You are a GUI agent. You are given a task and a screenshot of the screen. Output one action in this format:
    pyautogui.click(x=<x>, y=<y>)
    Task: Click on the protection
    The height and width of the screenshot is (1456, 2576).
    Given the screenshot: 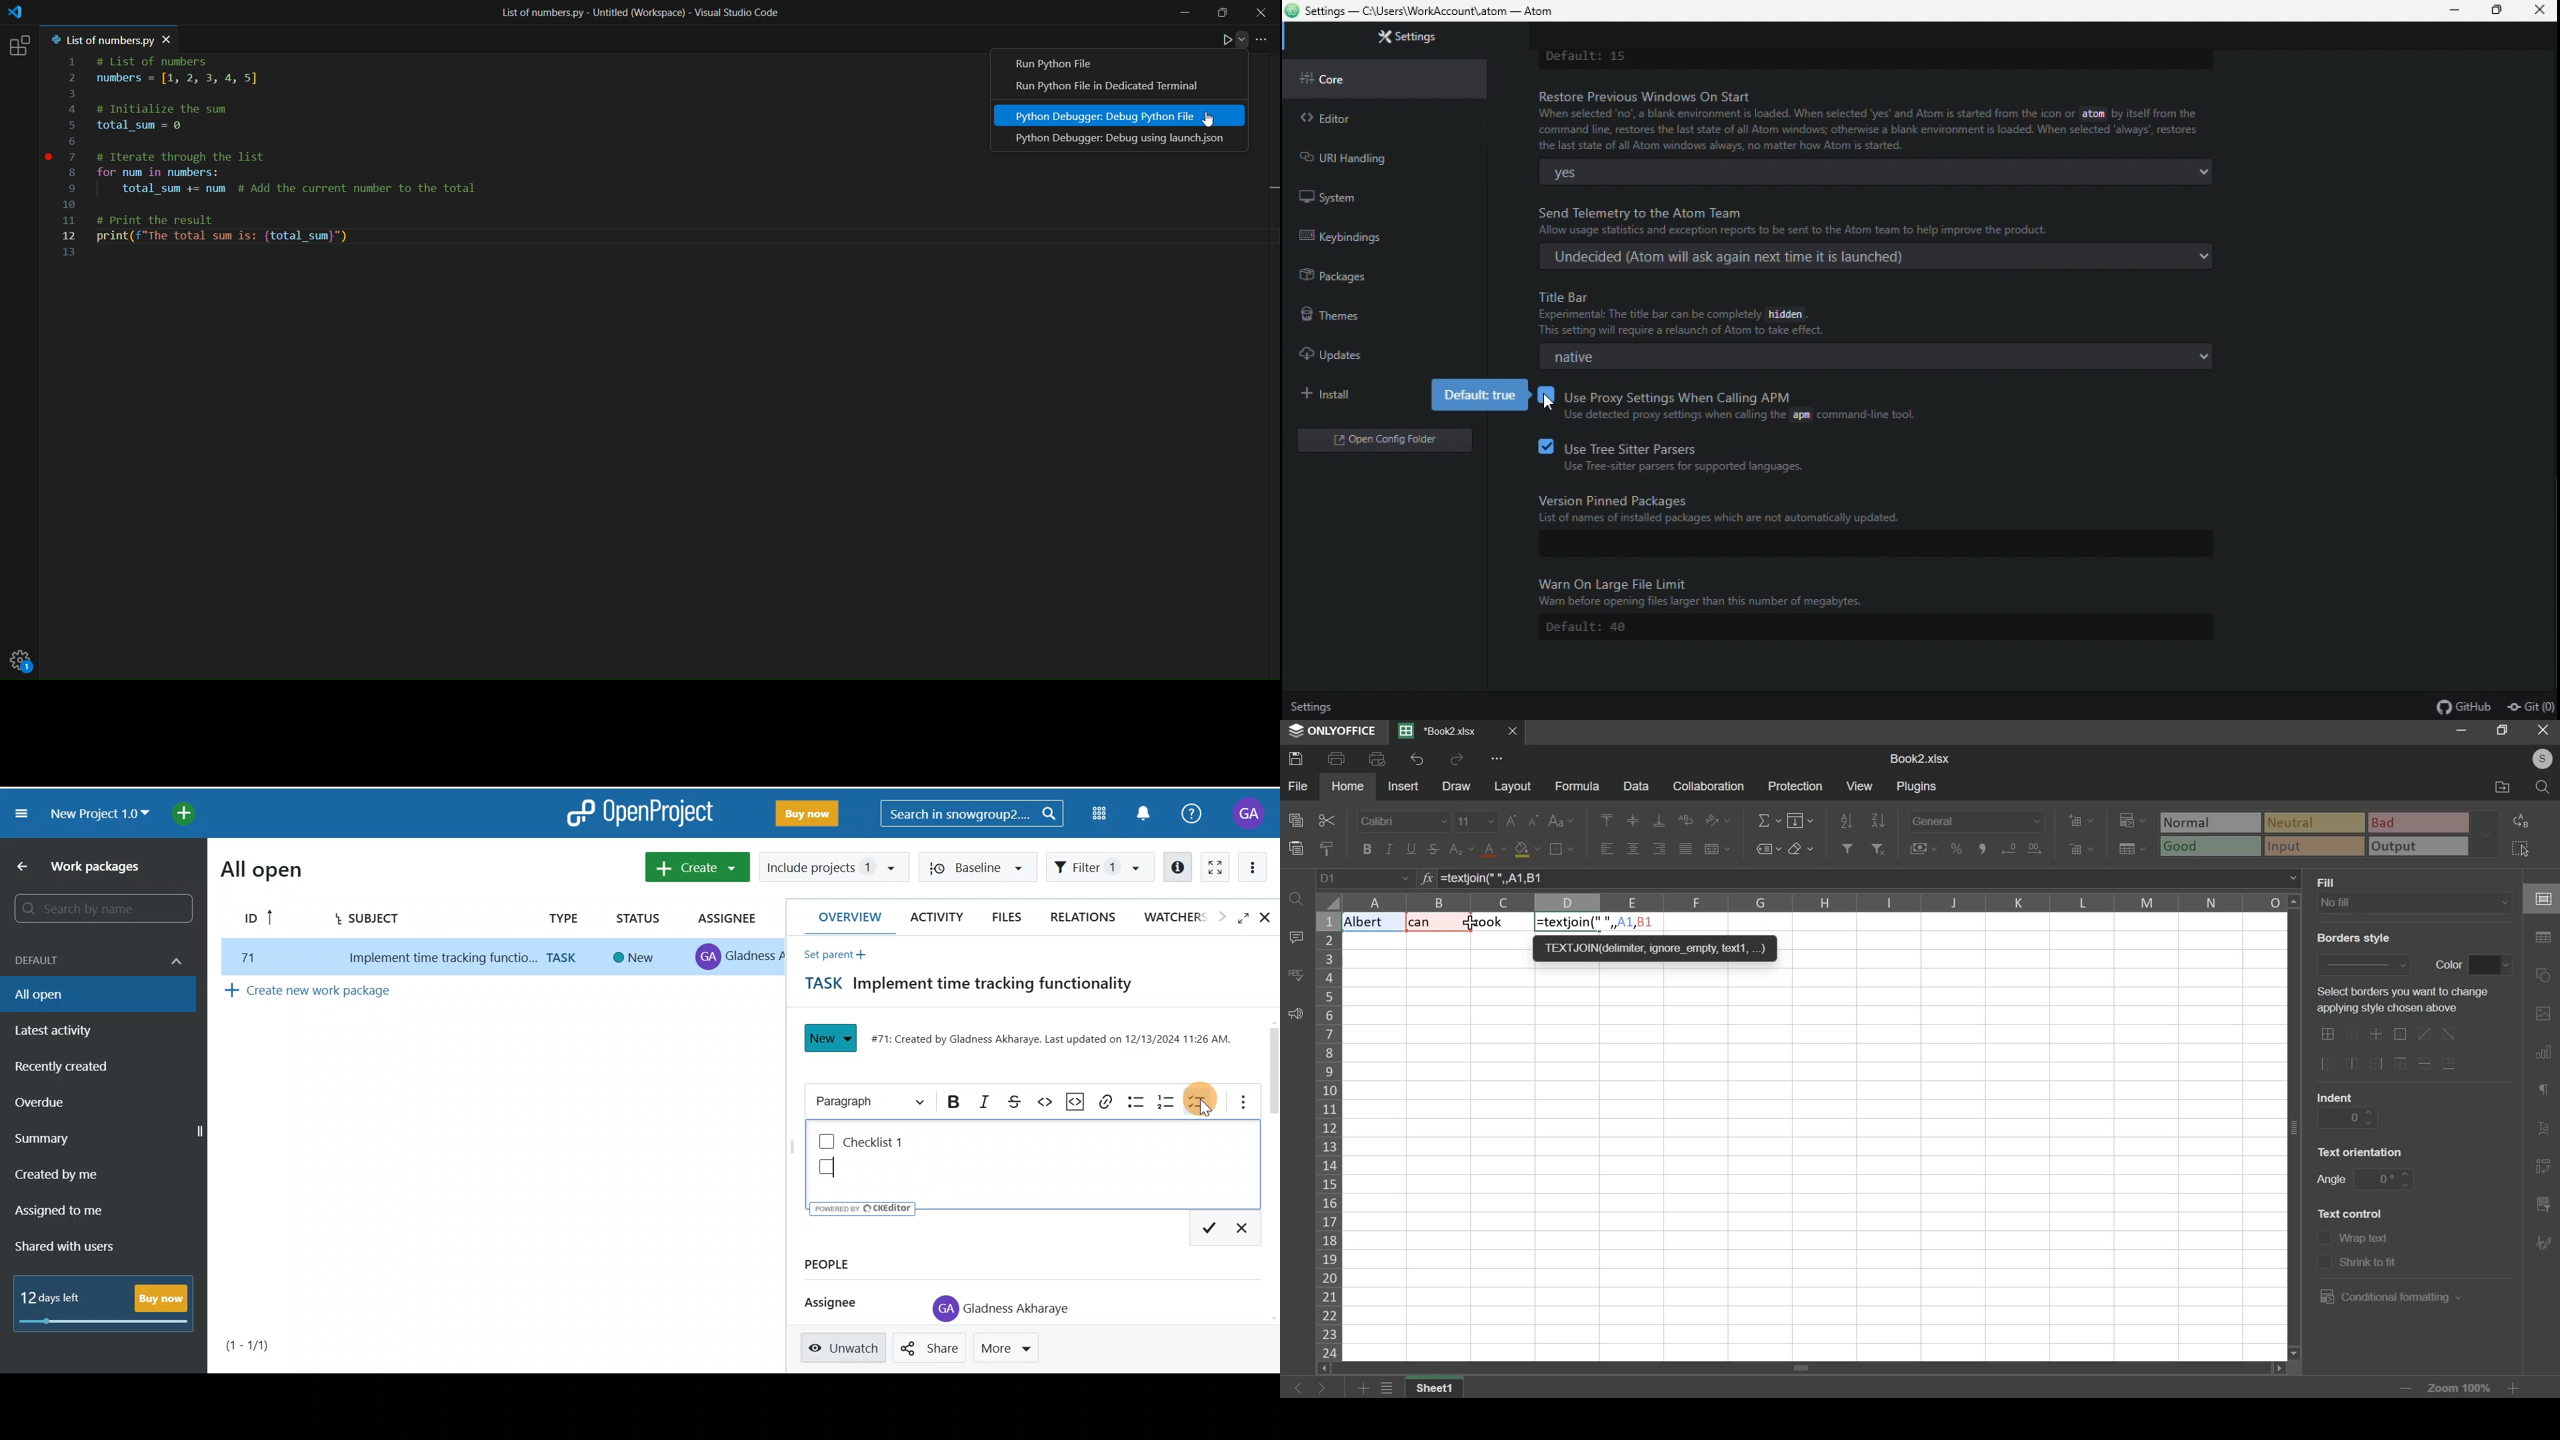 What is the action you would take?
    pyautogui.click(x=1798, y=786)
    